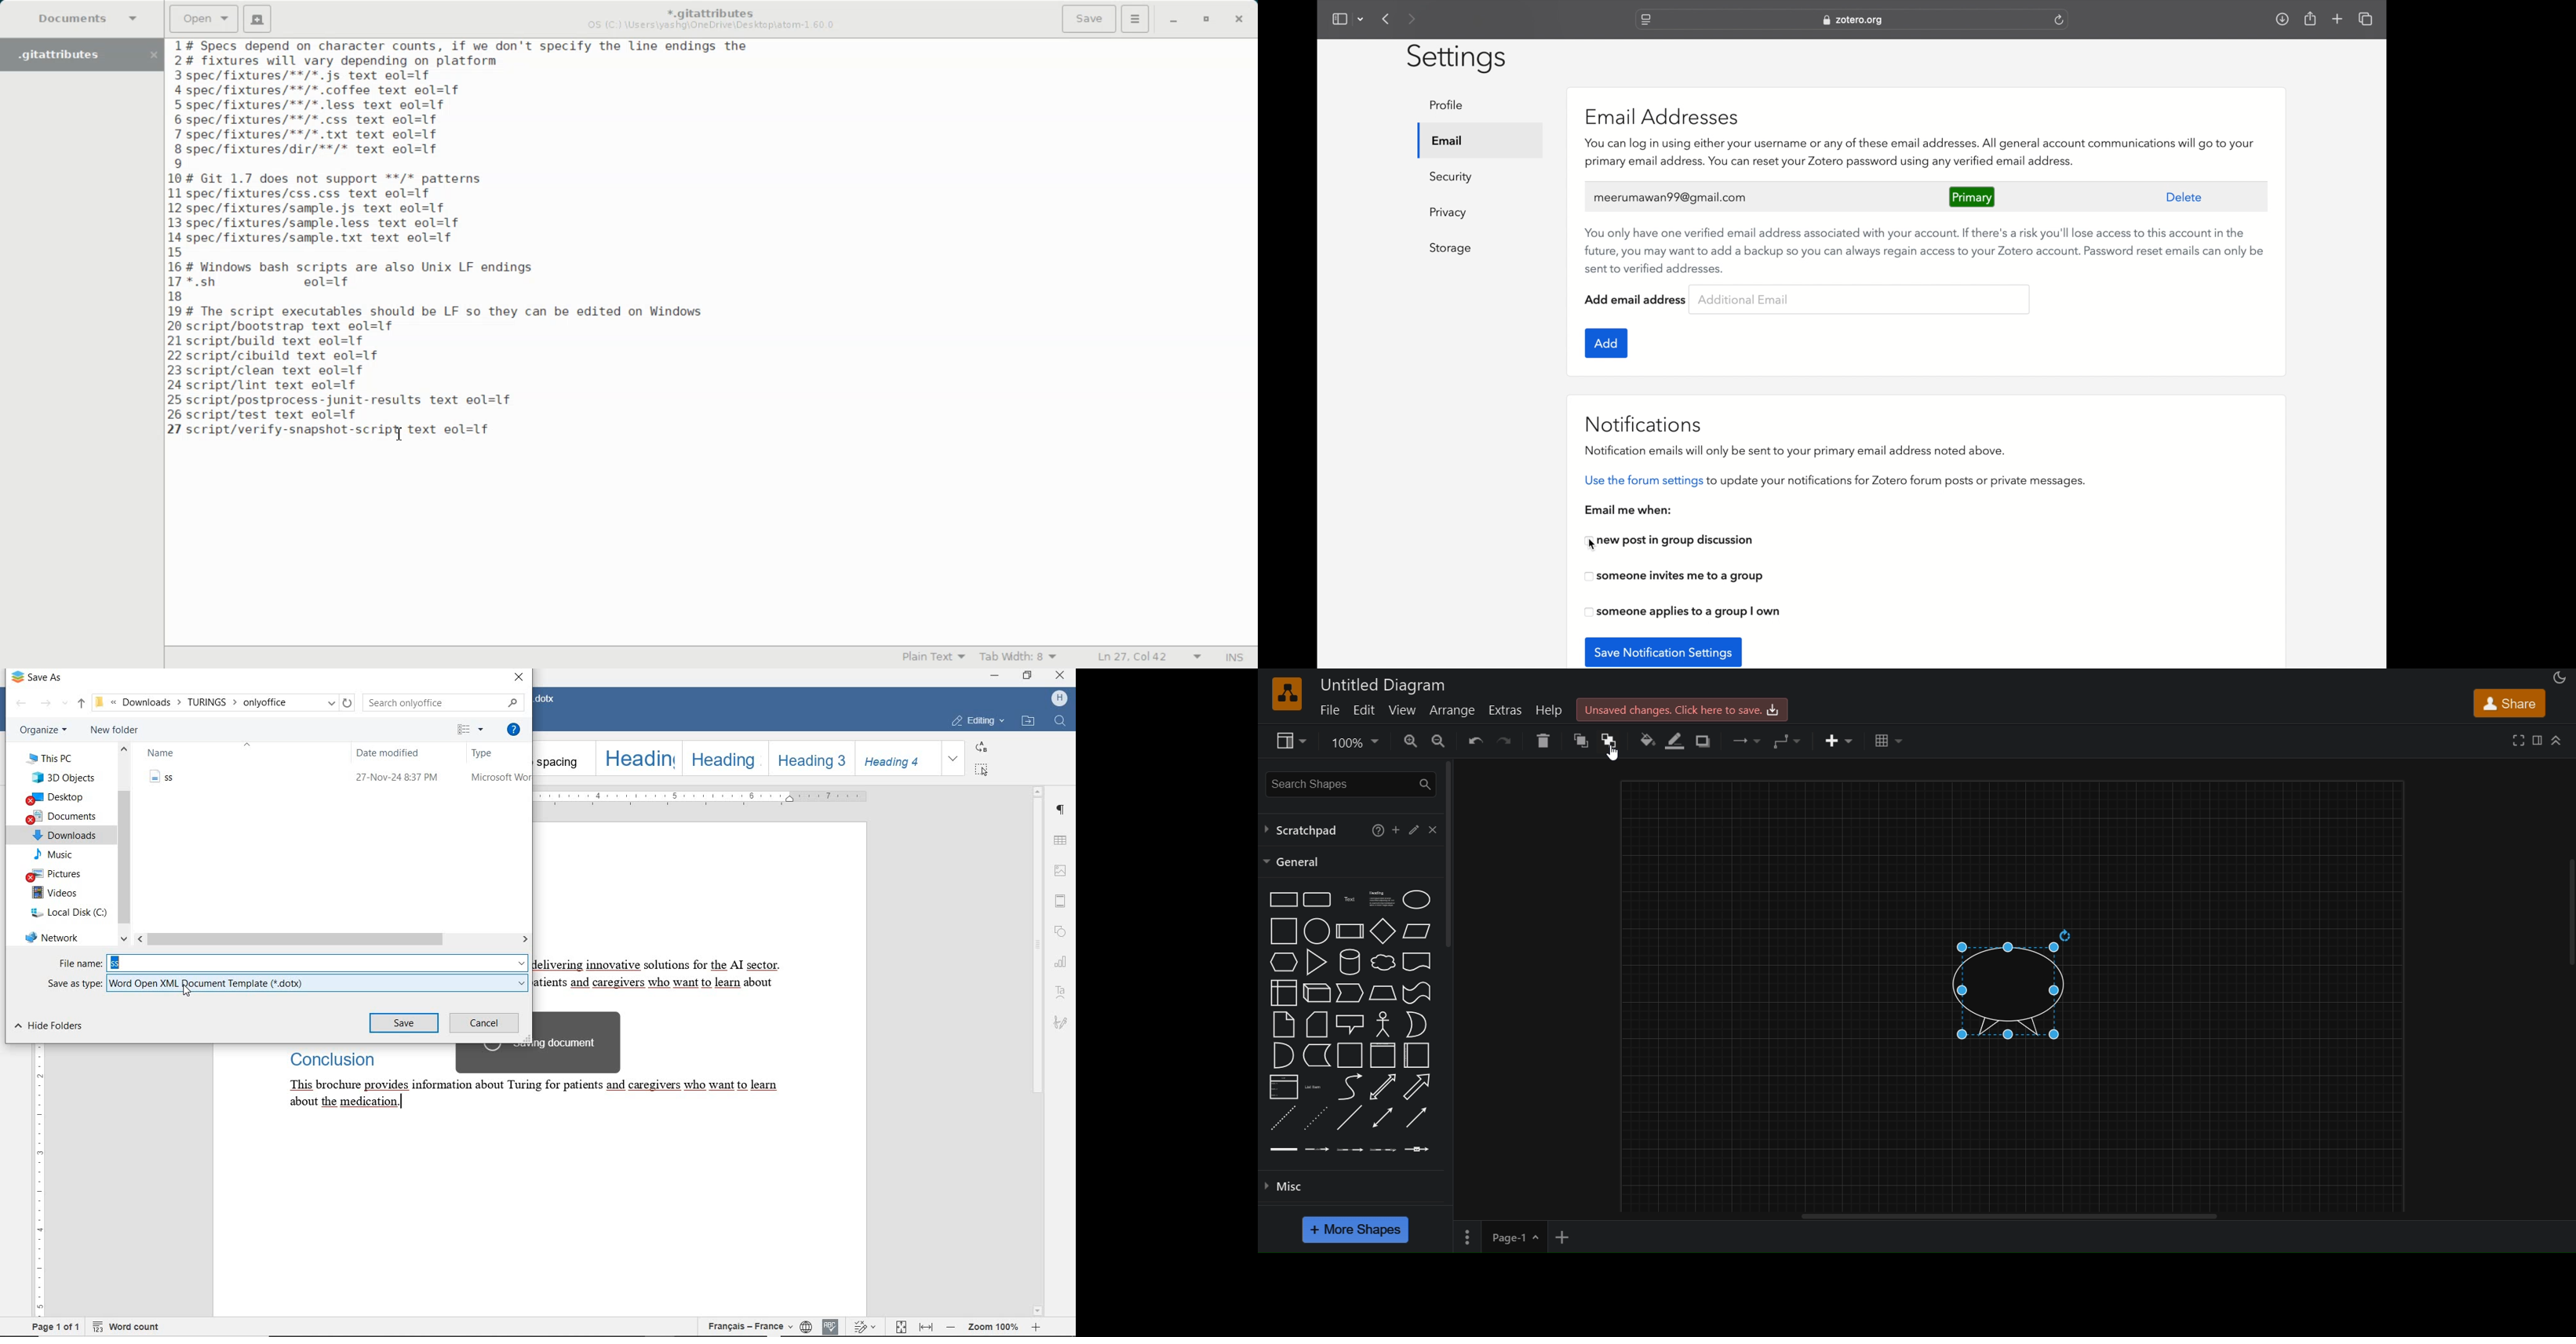 The height and width of the screenshot is (1344, 2576). I want to click on shadows, so click(1707, 743).